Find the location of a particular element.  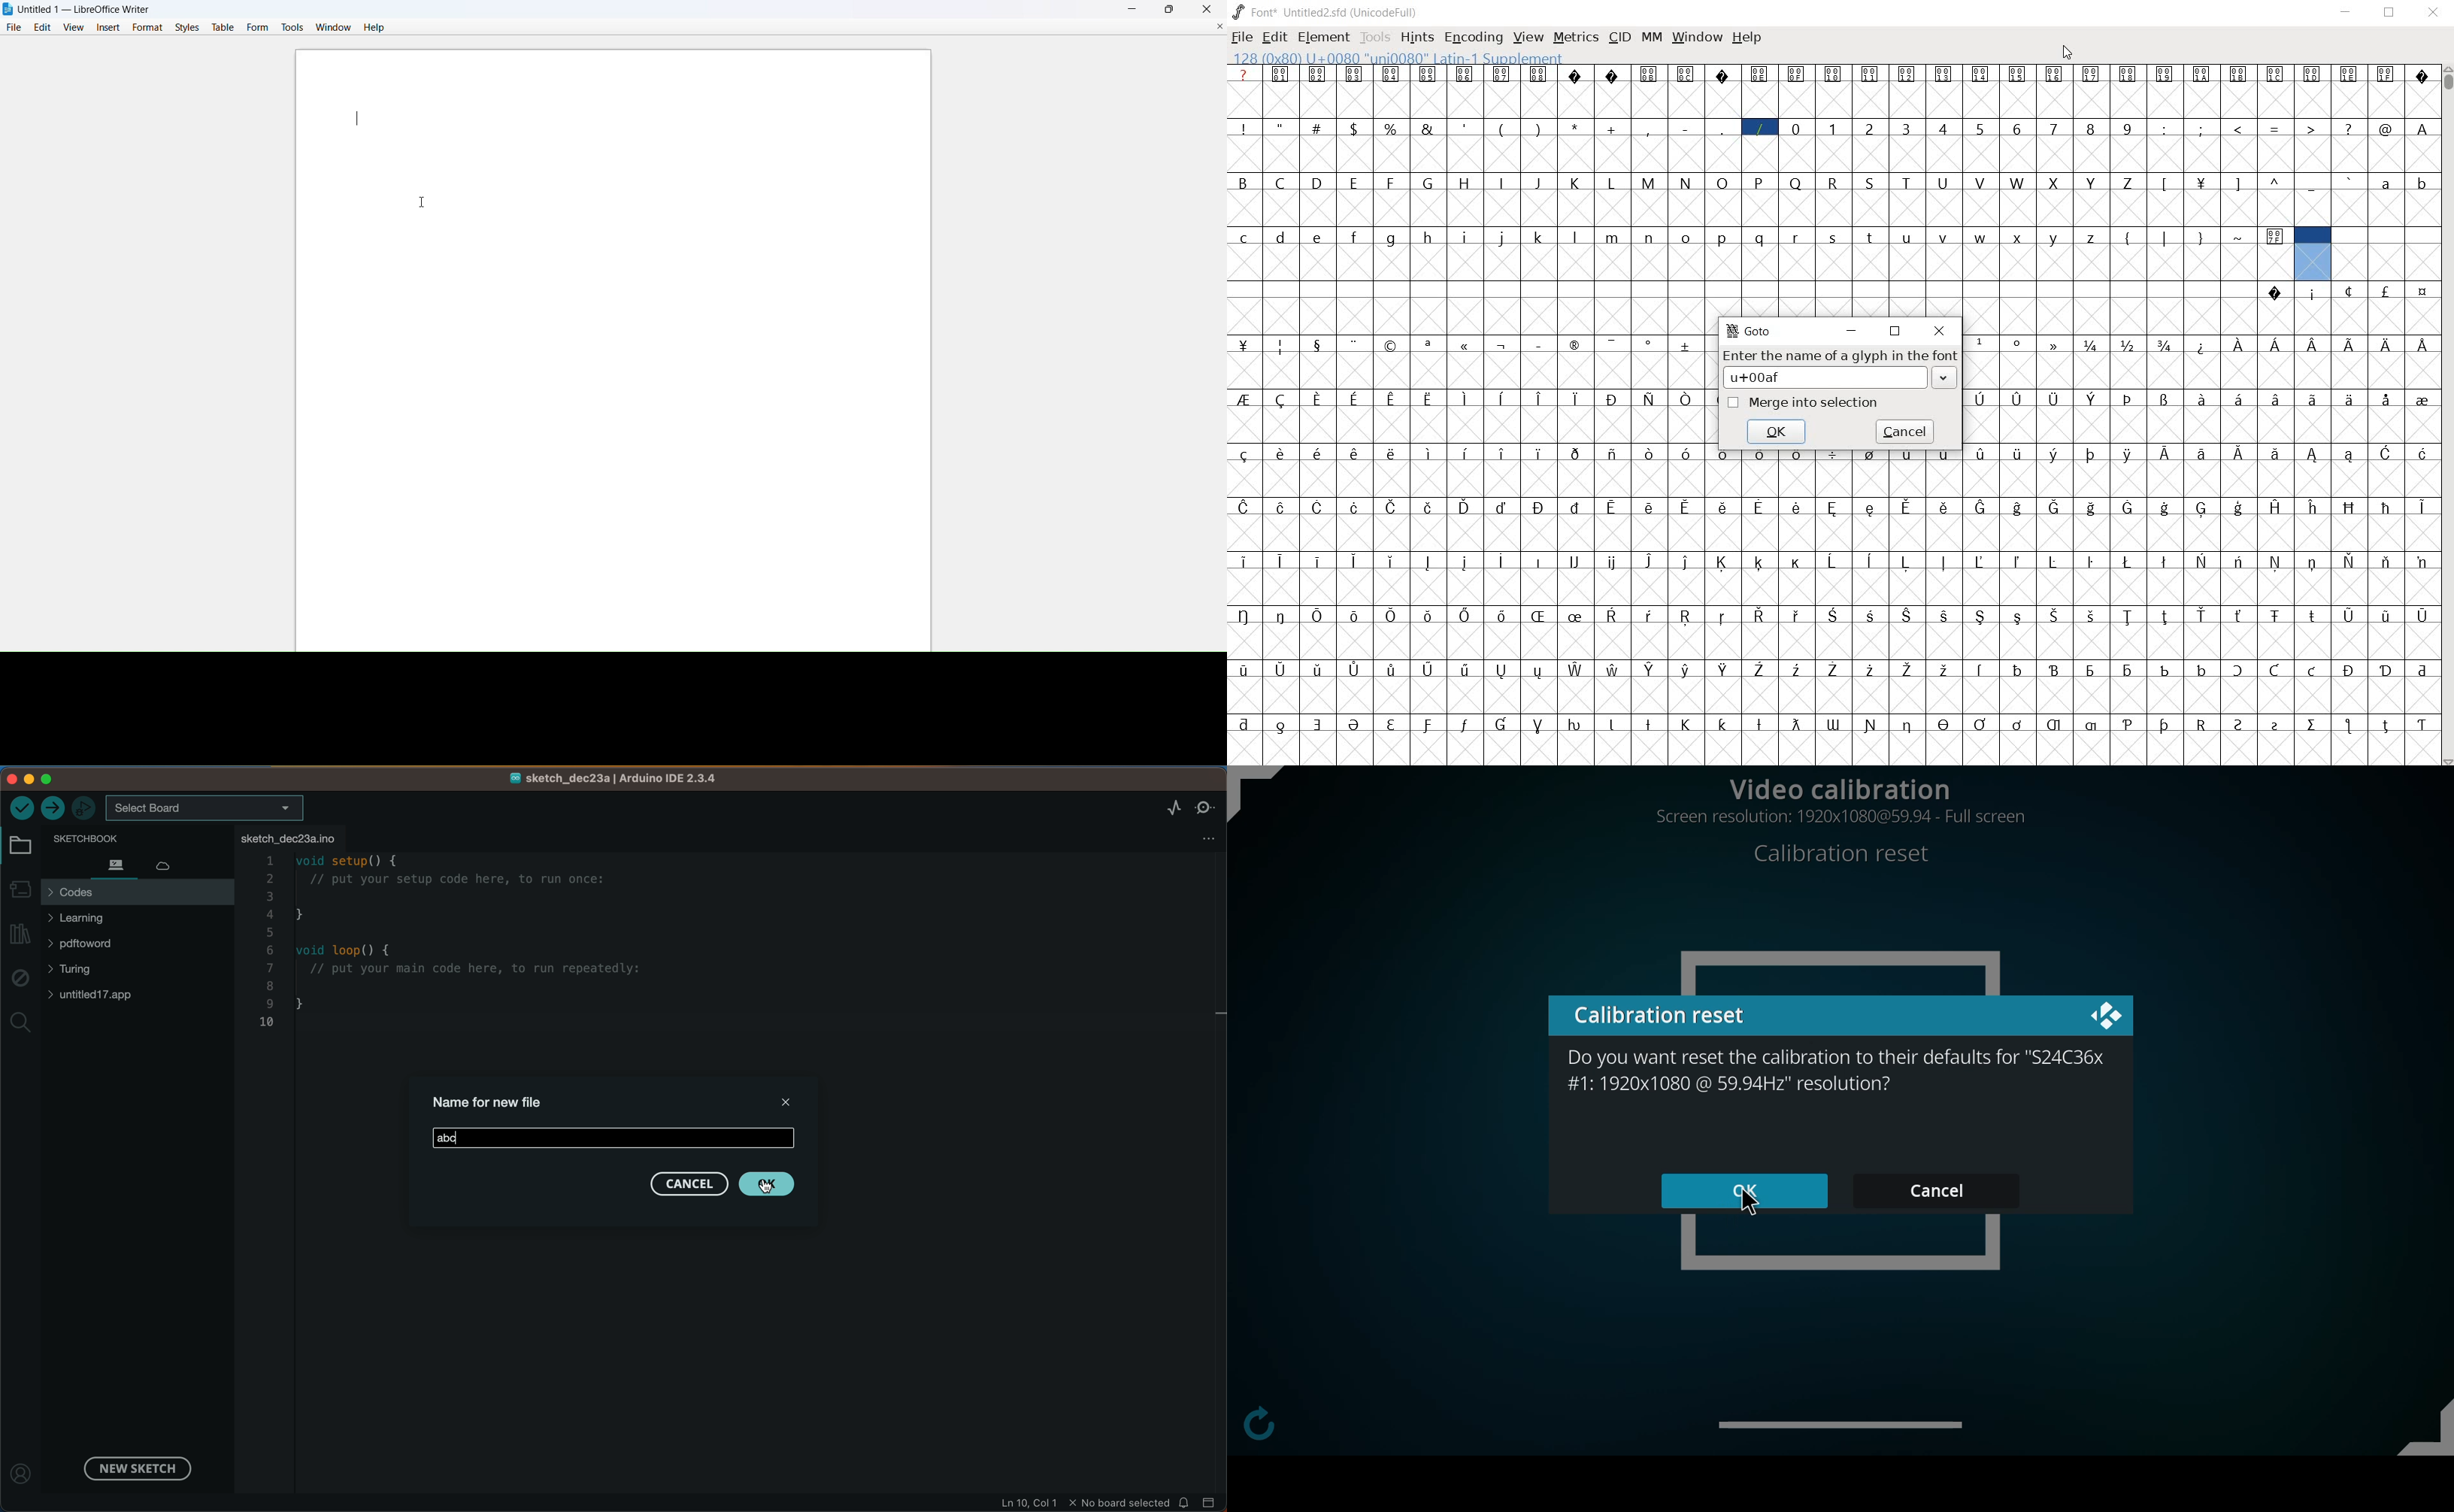

Symbol is located at coordinates (1613, 452).